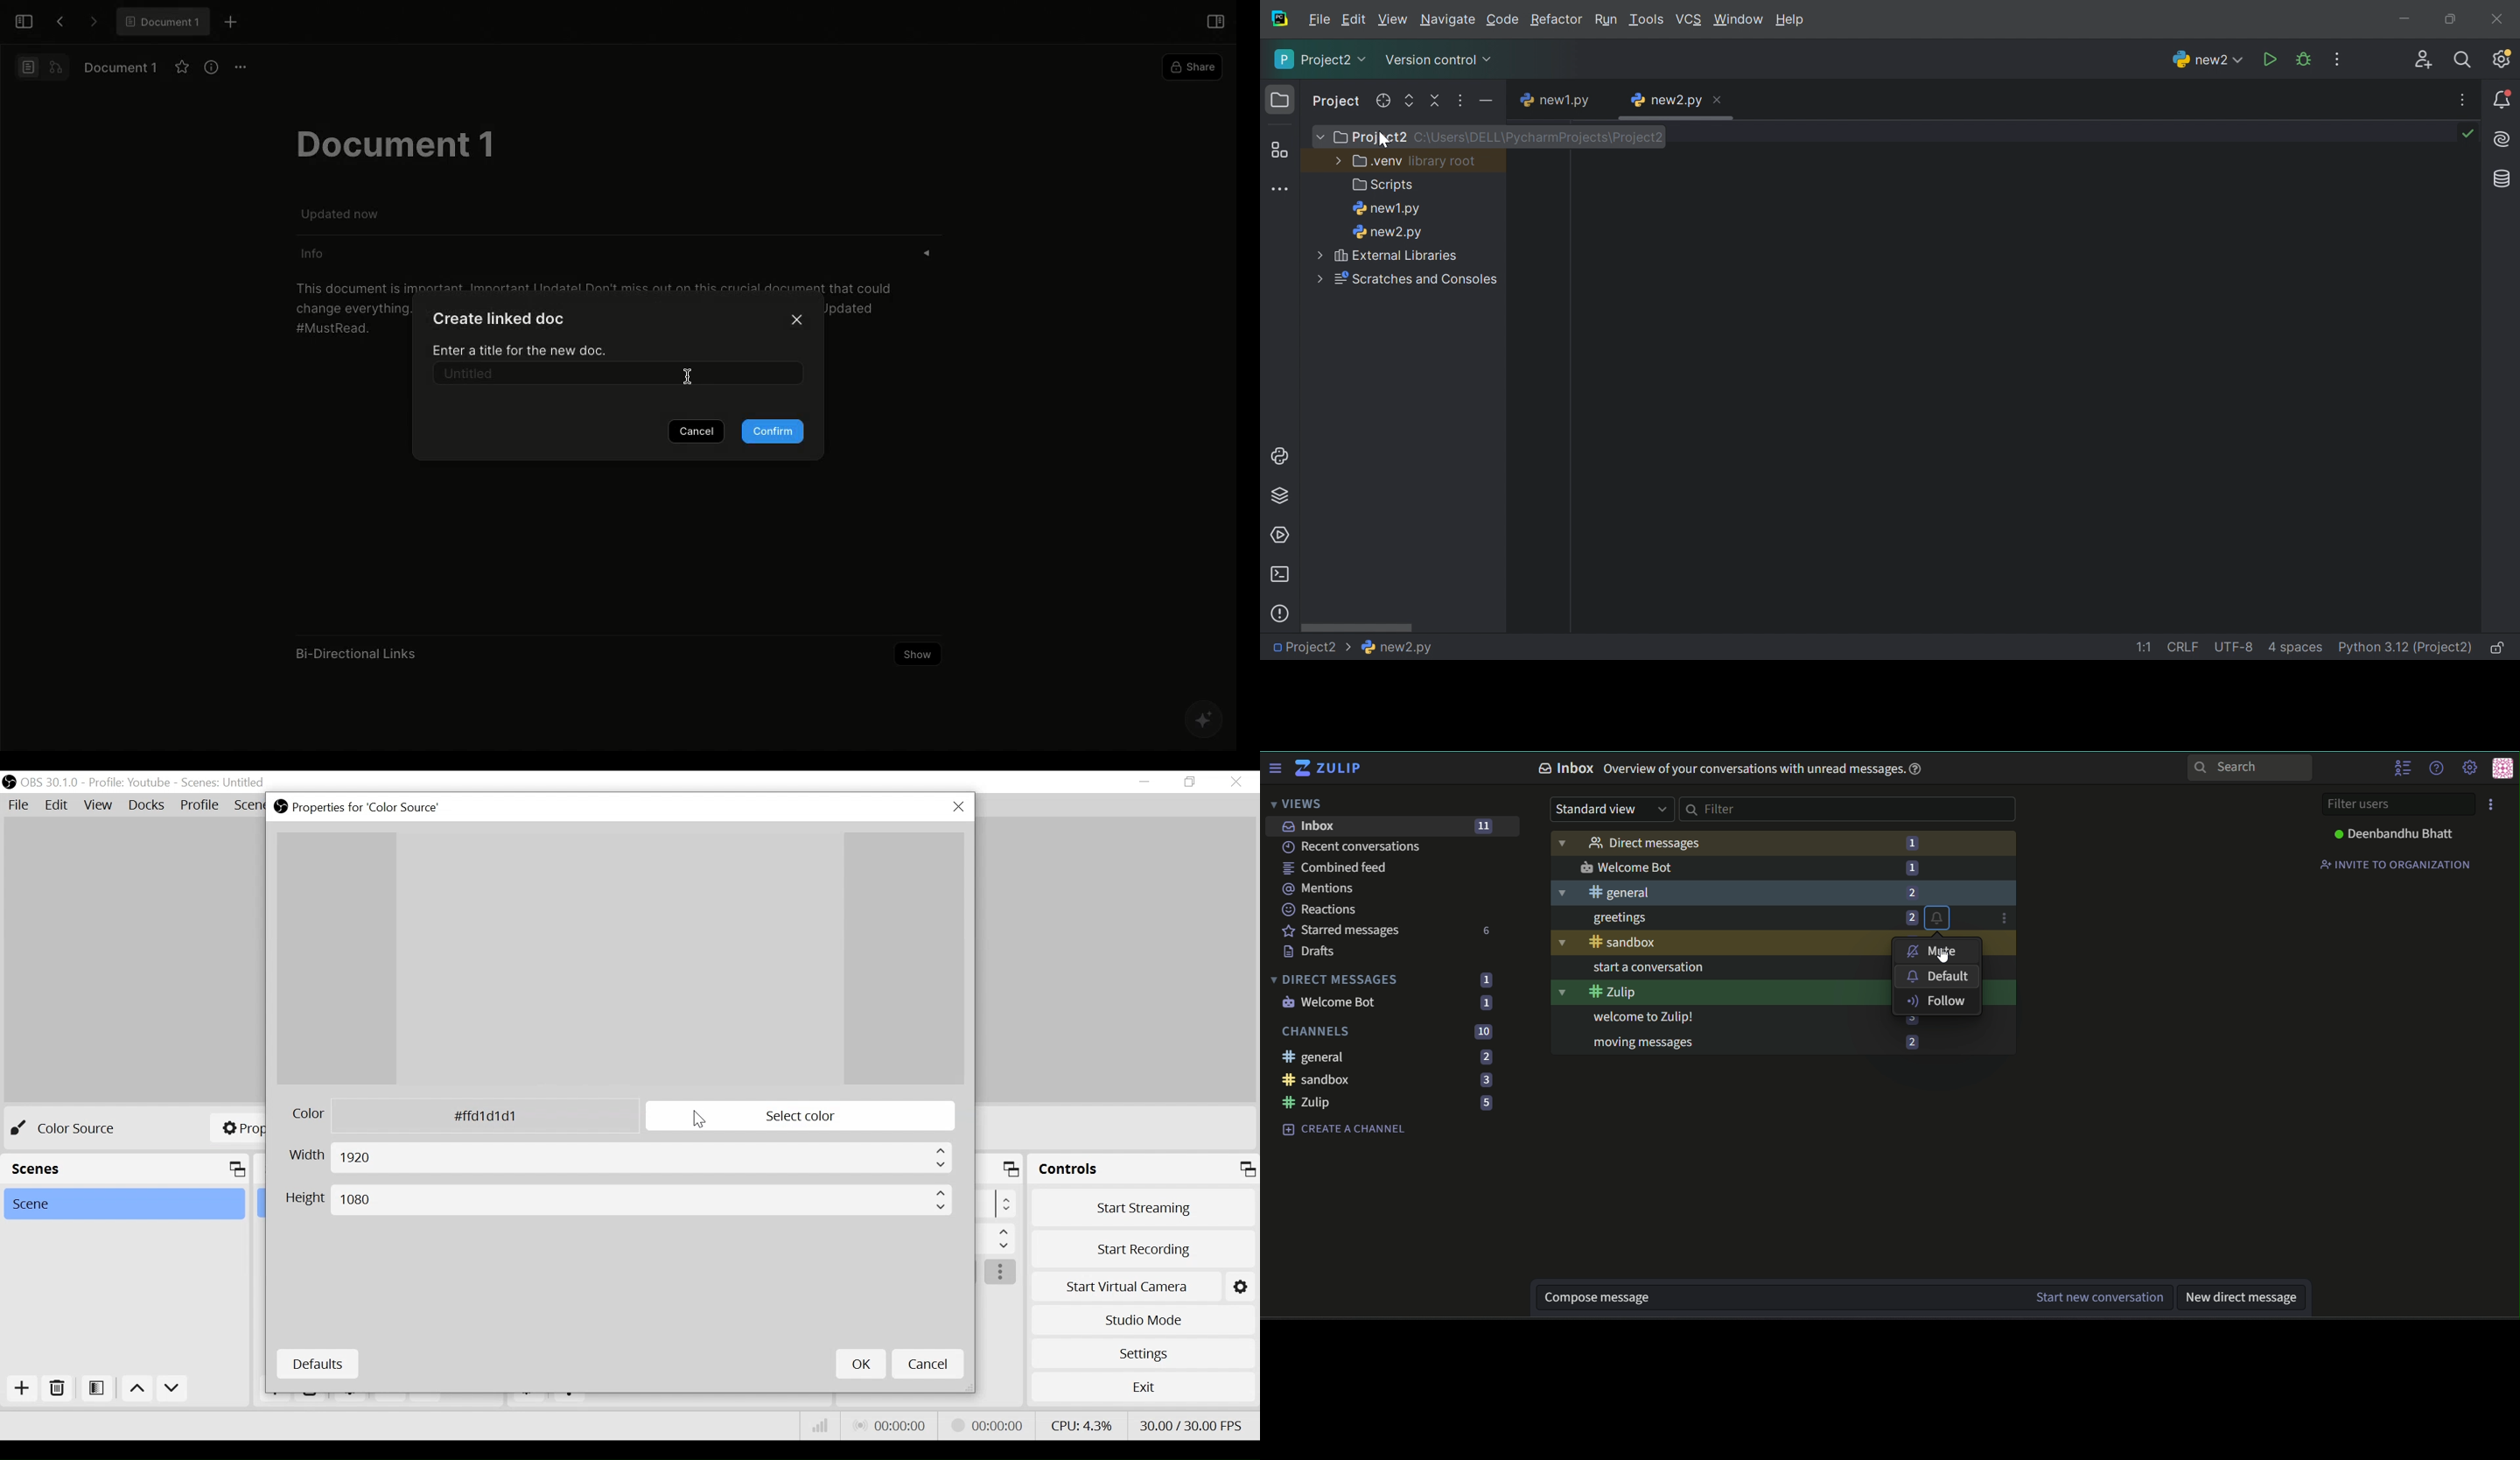 The width and height of the screenshot is (2520, 1484). Describe the element at coordinates (818, 1426) in the screenshot. I see `Bitrate` at that location.